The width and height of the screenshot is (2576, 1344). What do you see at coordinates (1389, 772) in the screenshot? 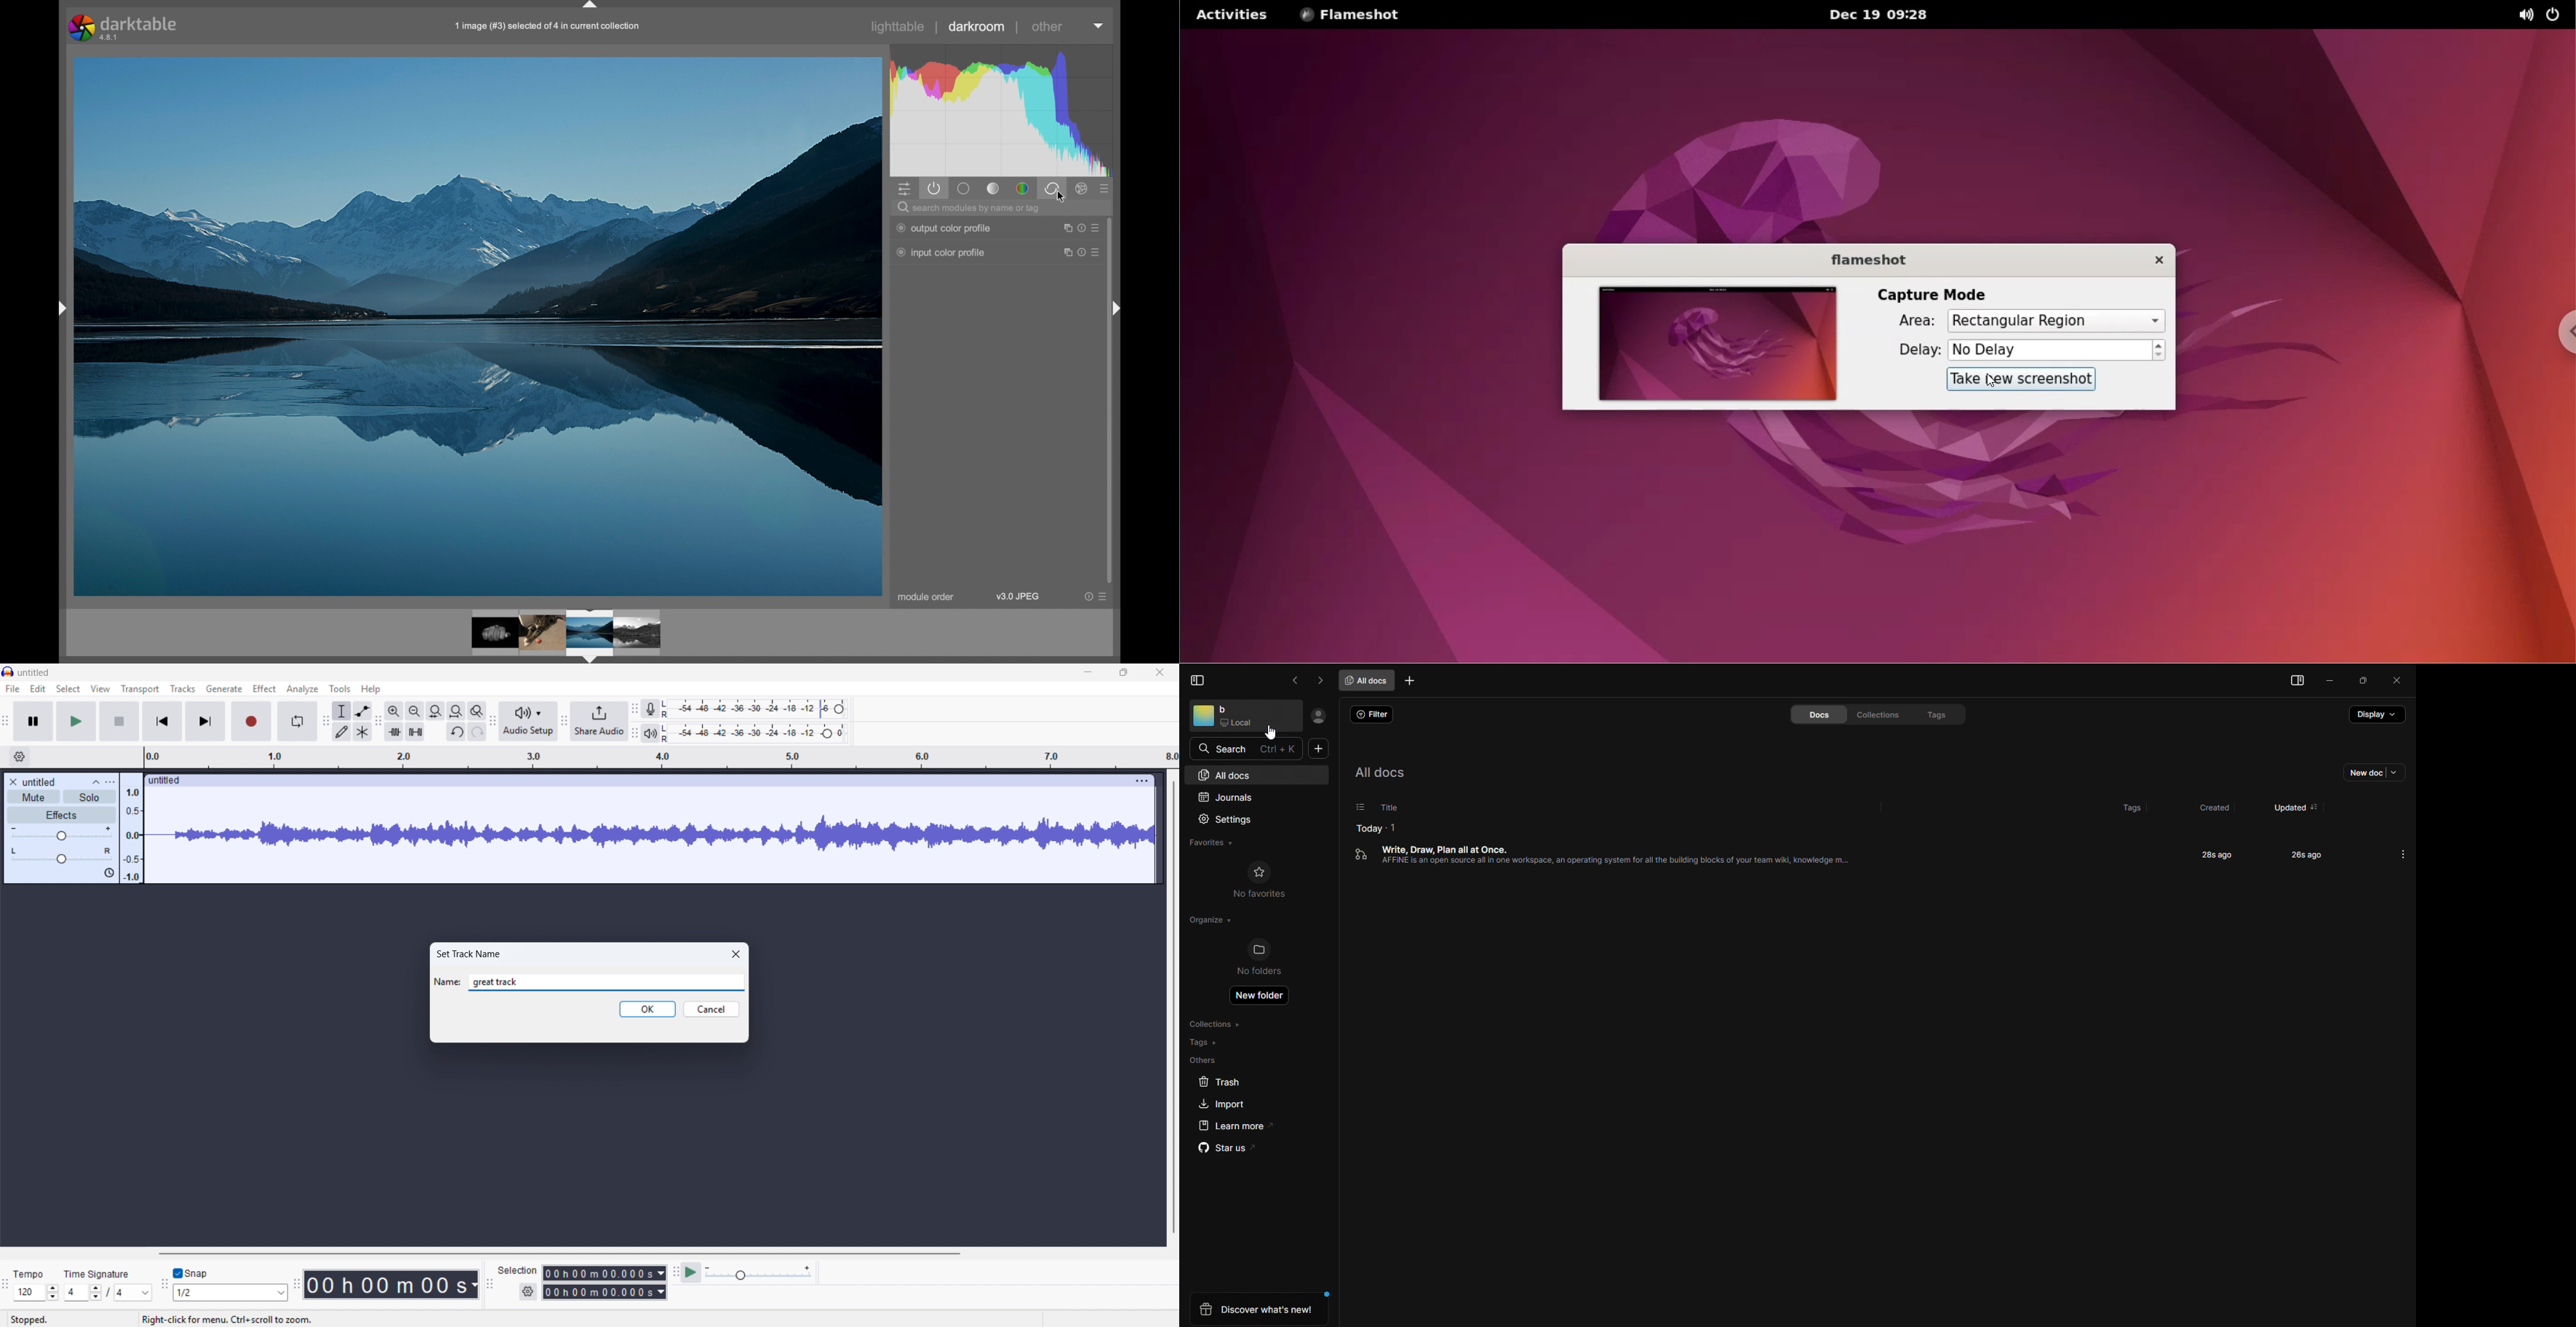
I see `al docs` at bounding box center [1389, 772].